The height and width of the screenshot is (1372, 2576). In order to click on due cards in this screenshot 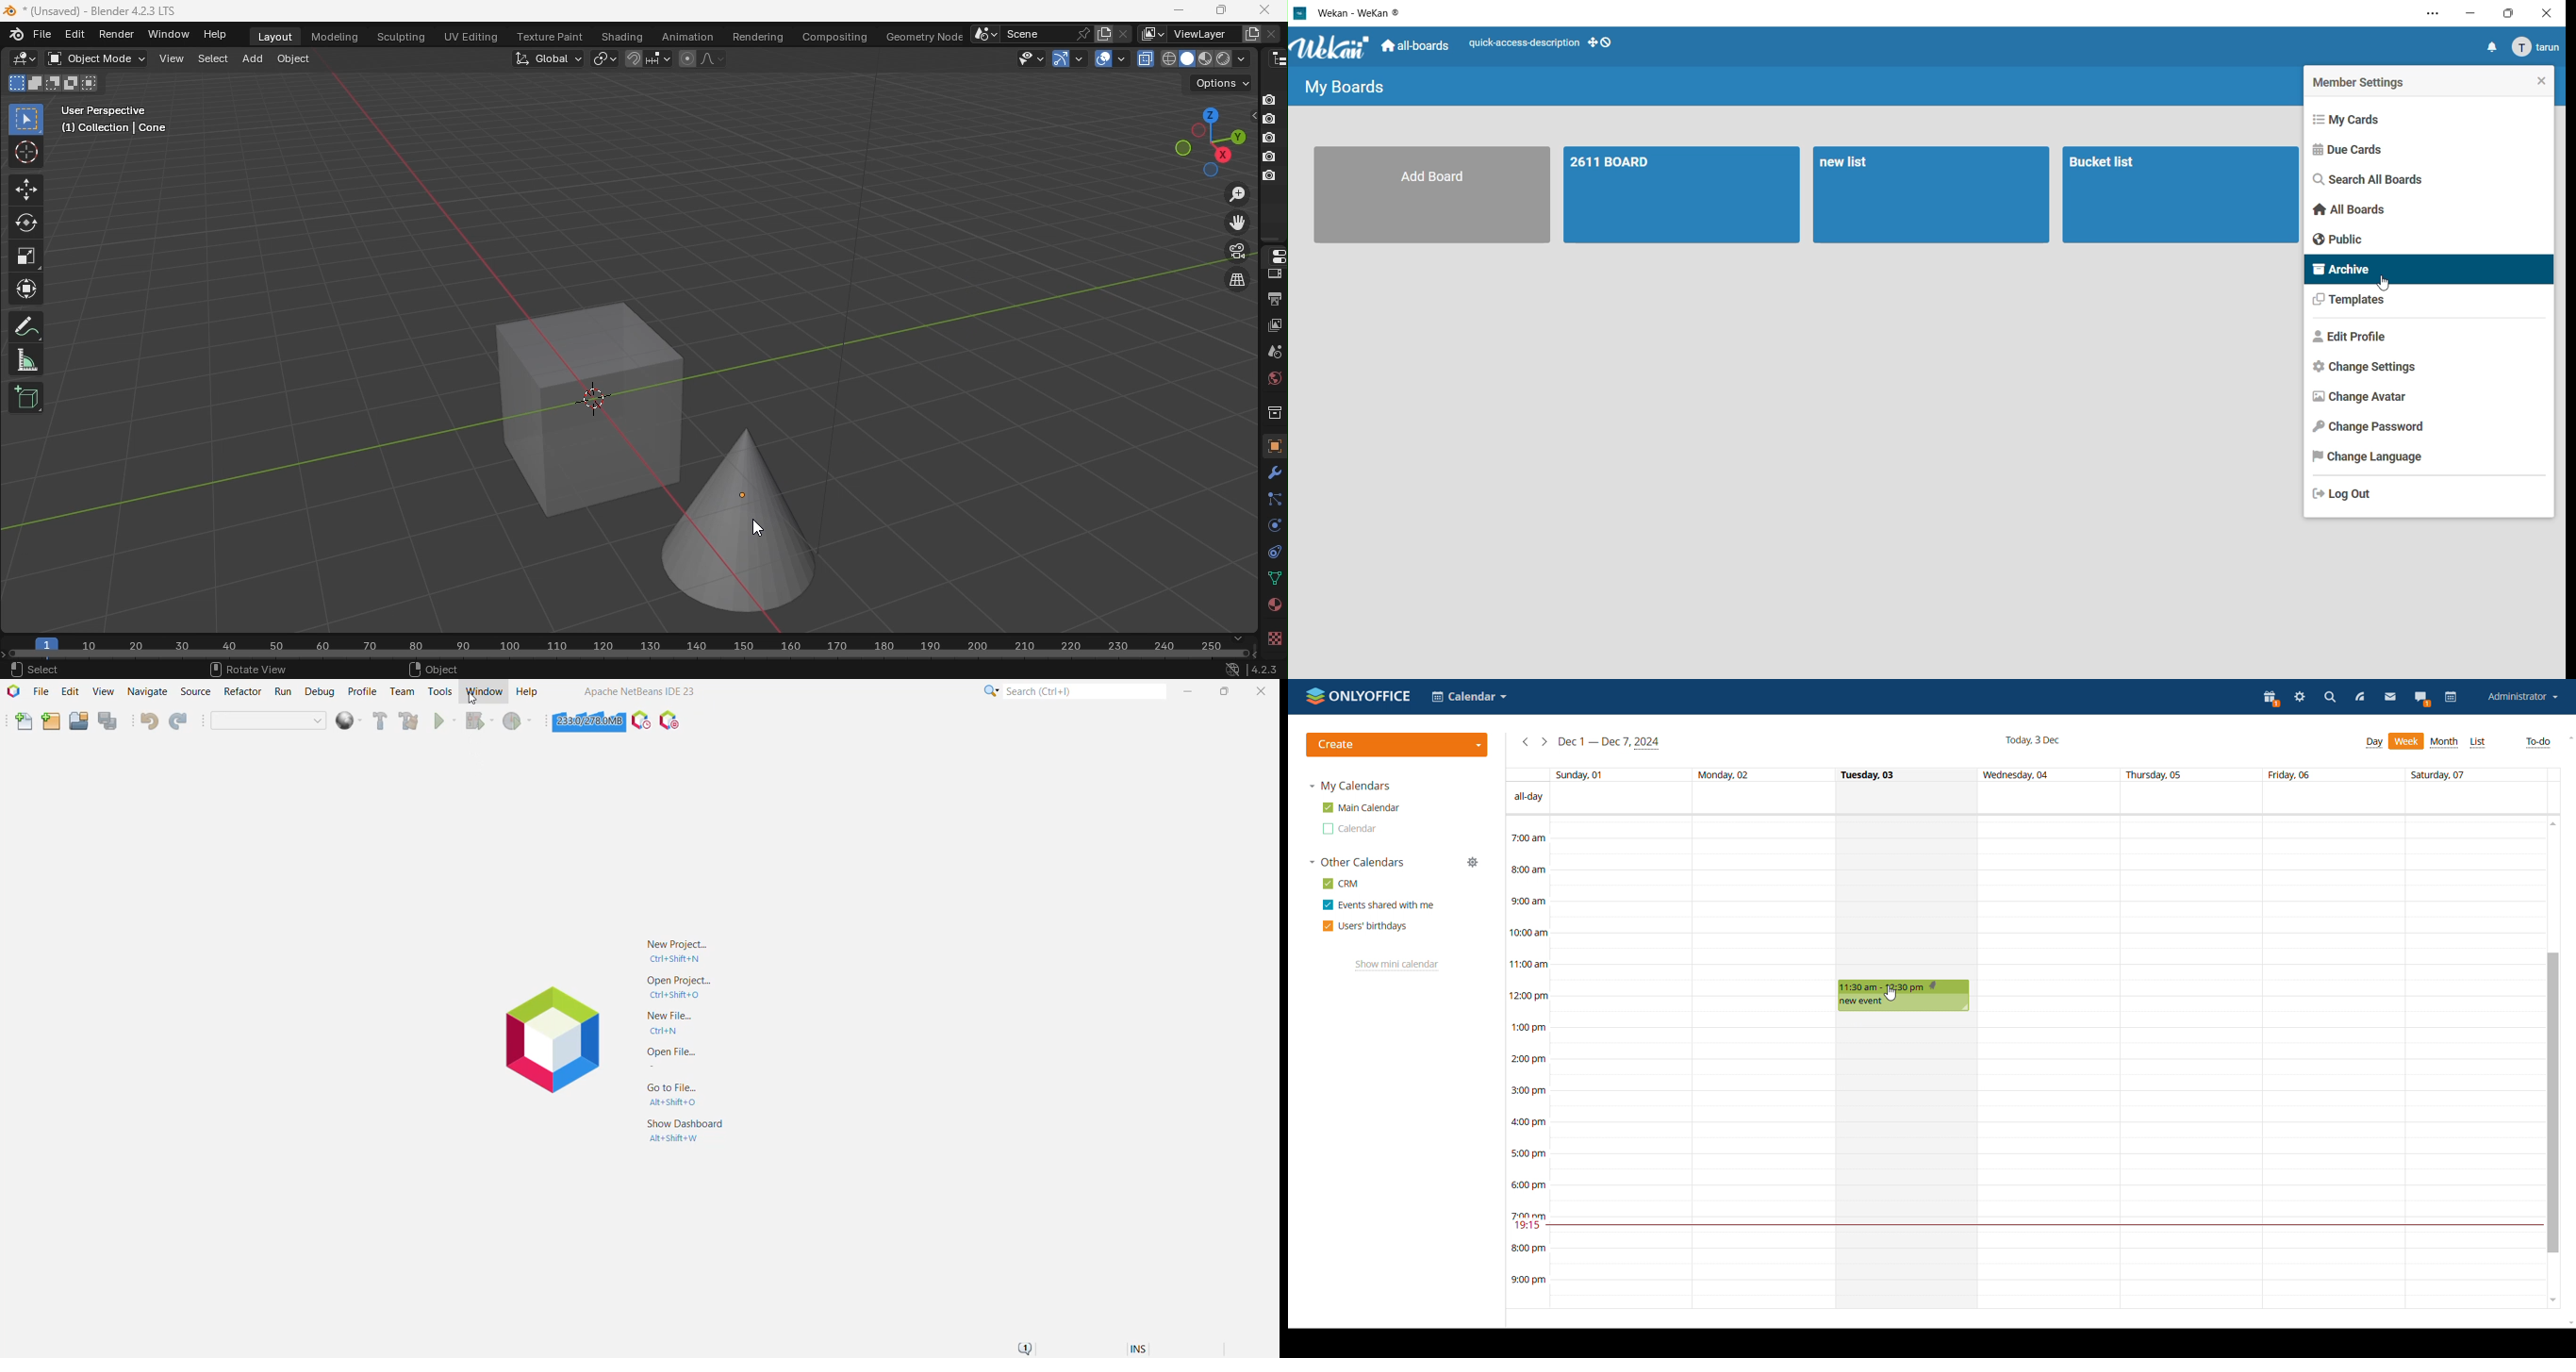, I will do `click(2354, 149)`.